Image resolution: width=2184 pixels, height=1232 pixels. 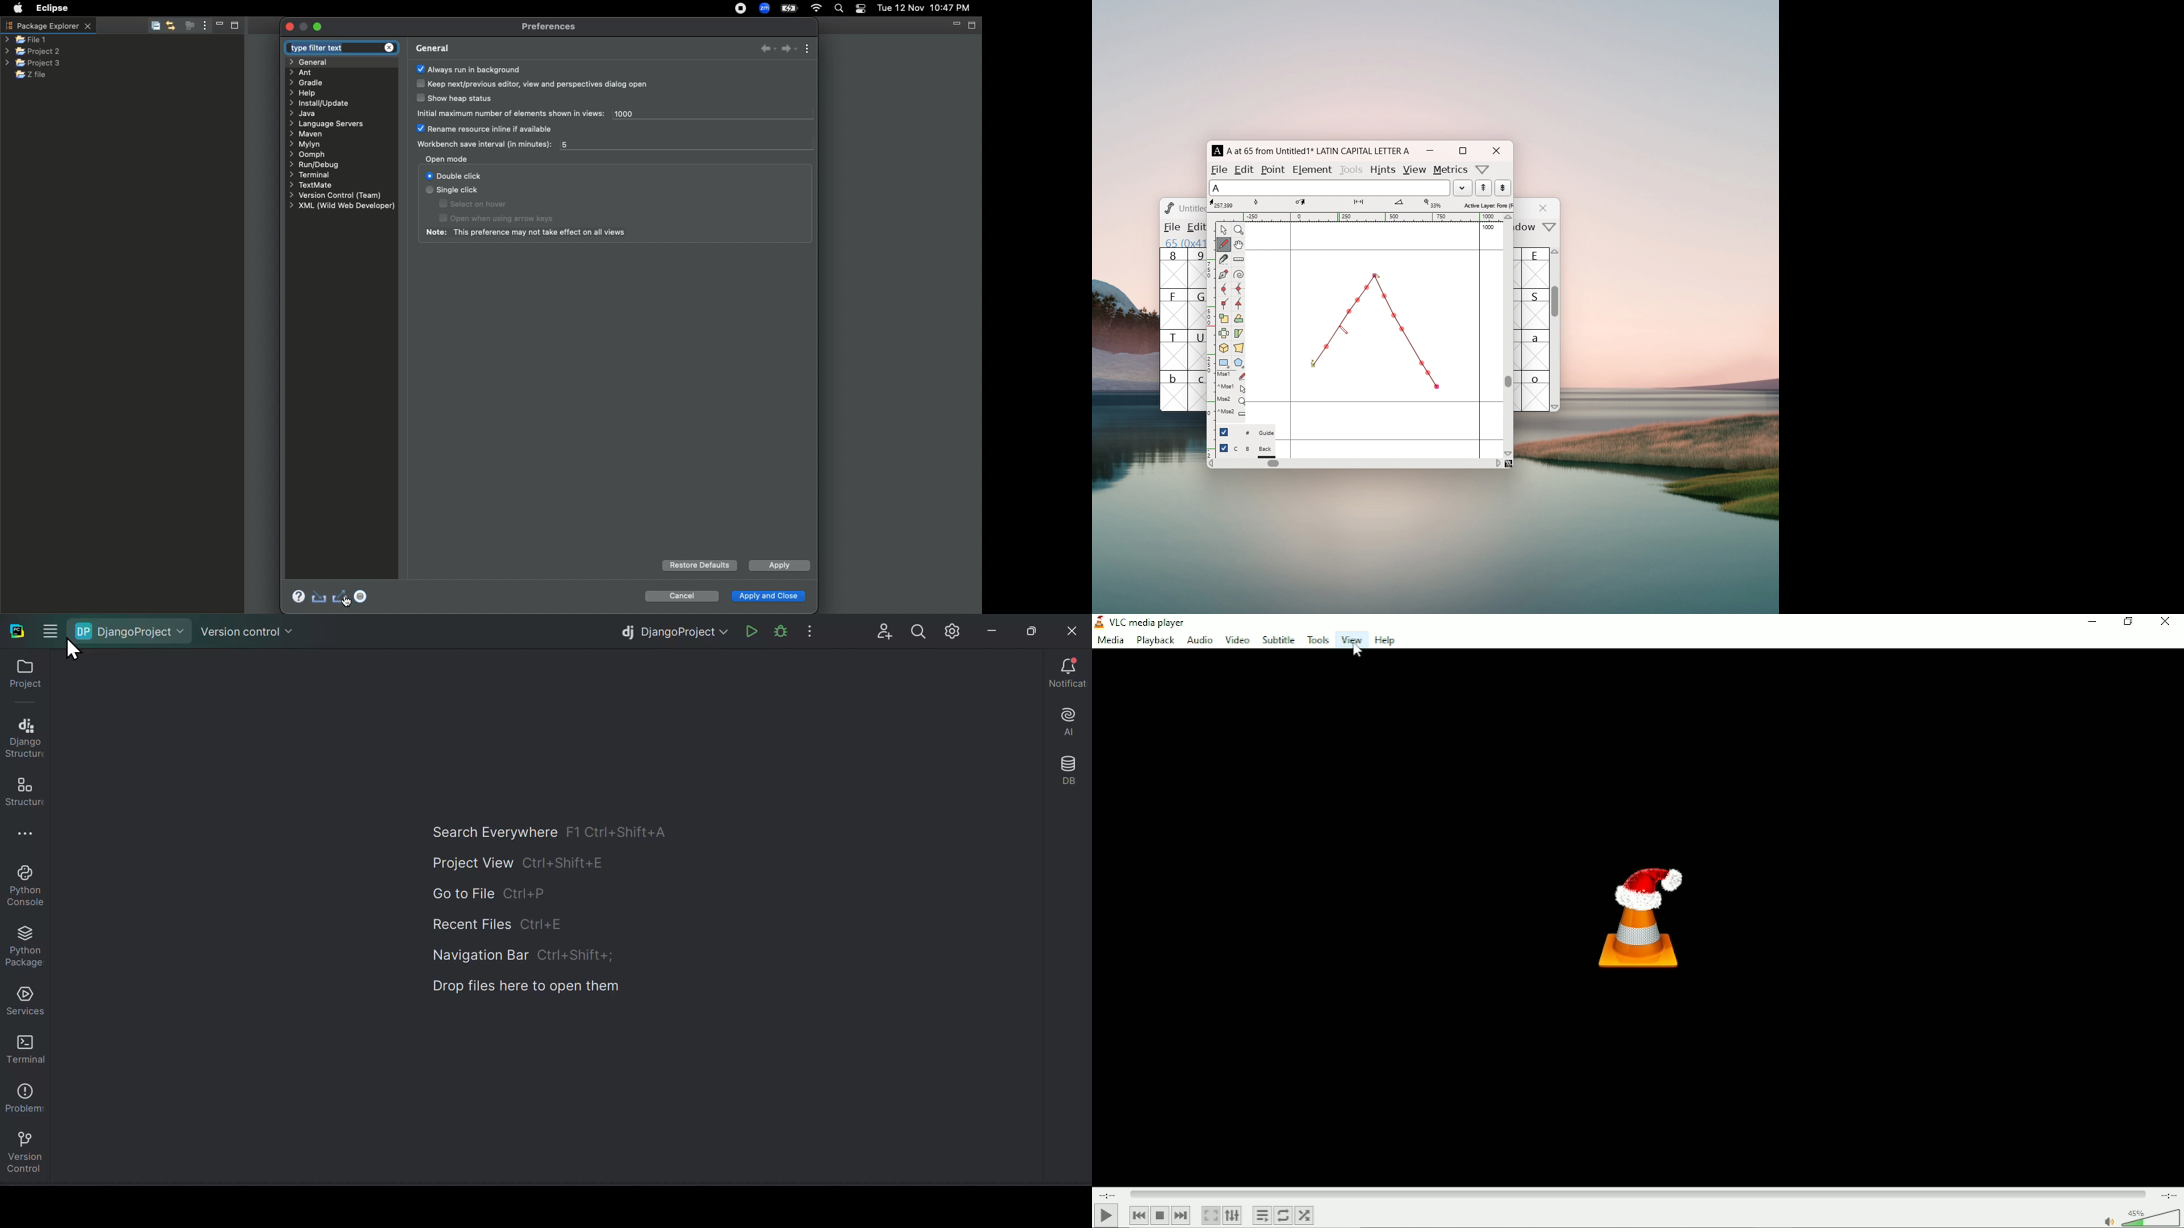 I want to click on Add file, so click(x=879, y=629).